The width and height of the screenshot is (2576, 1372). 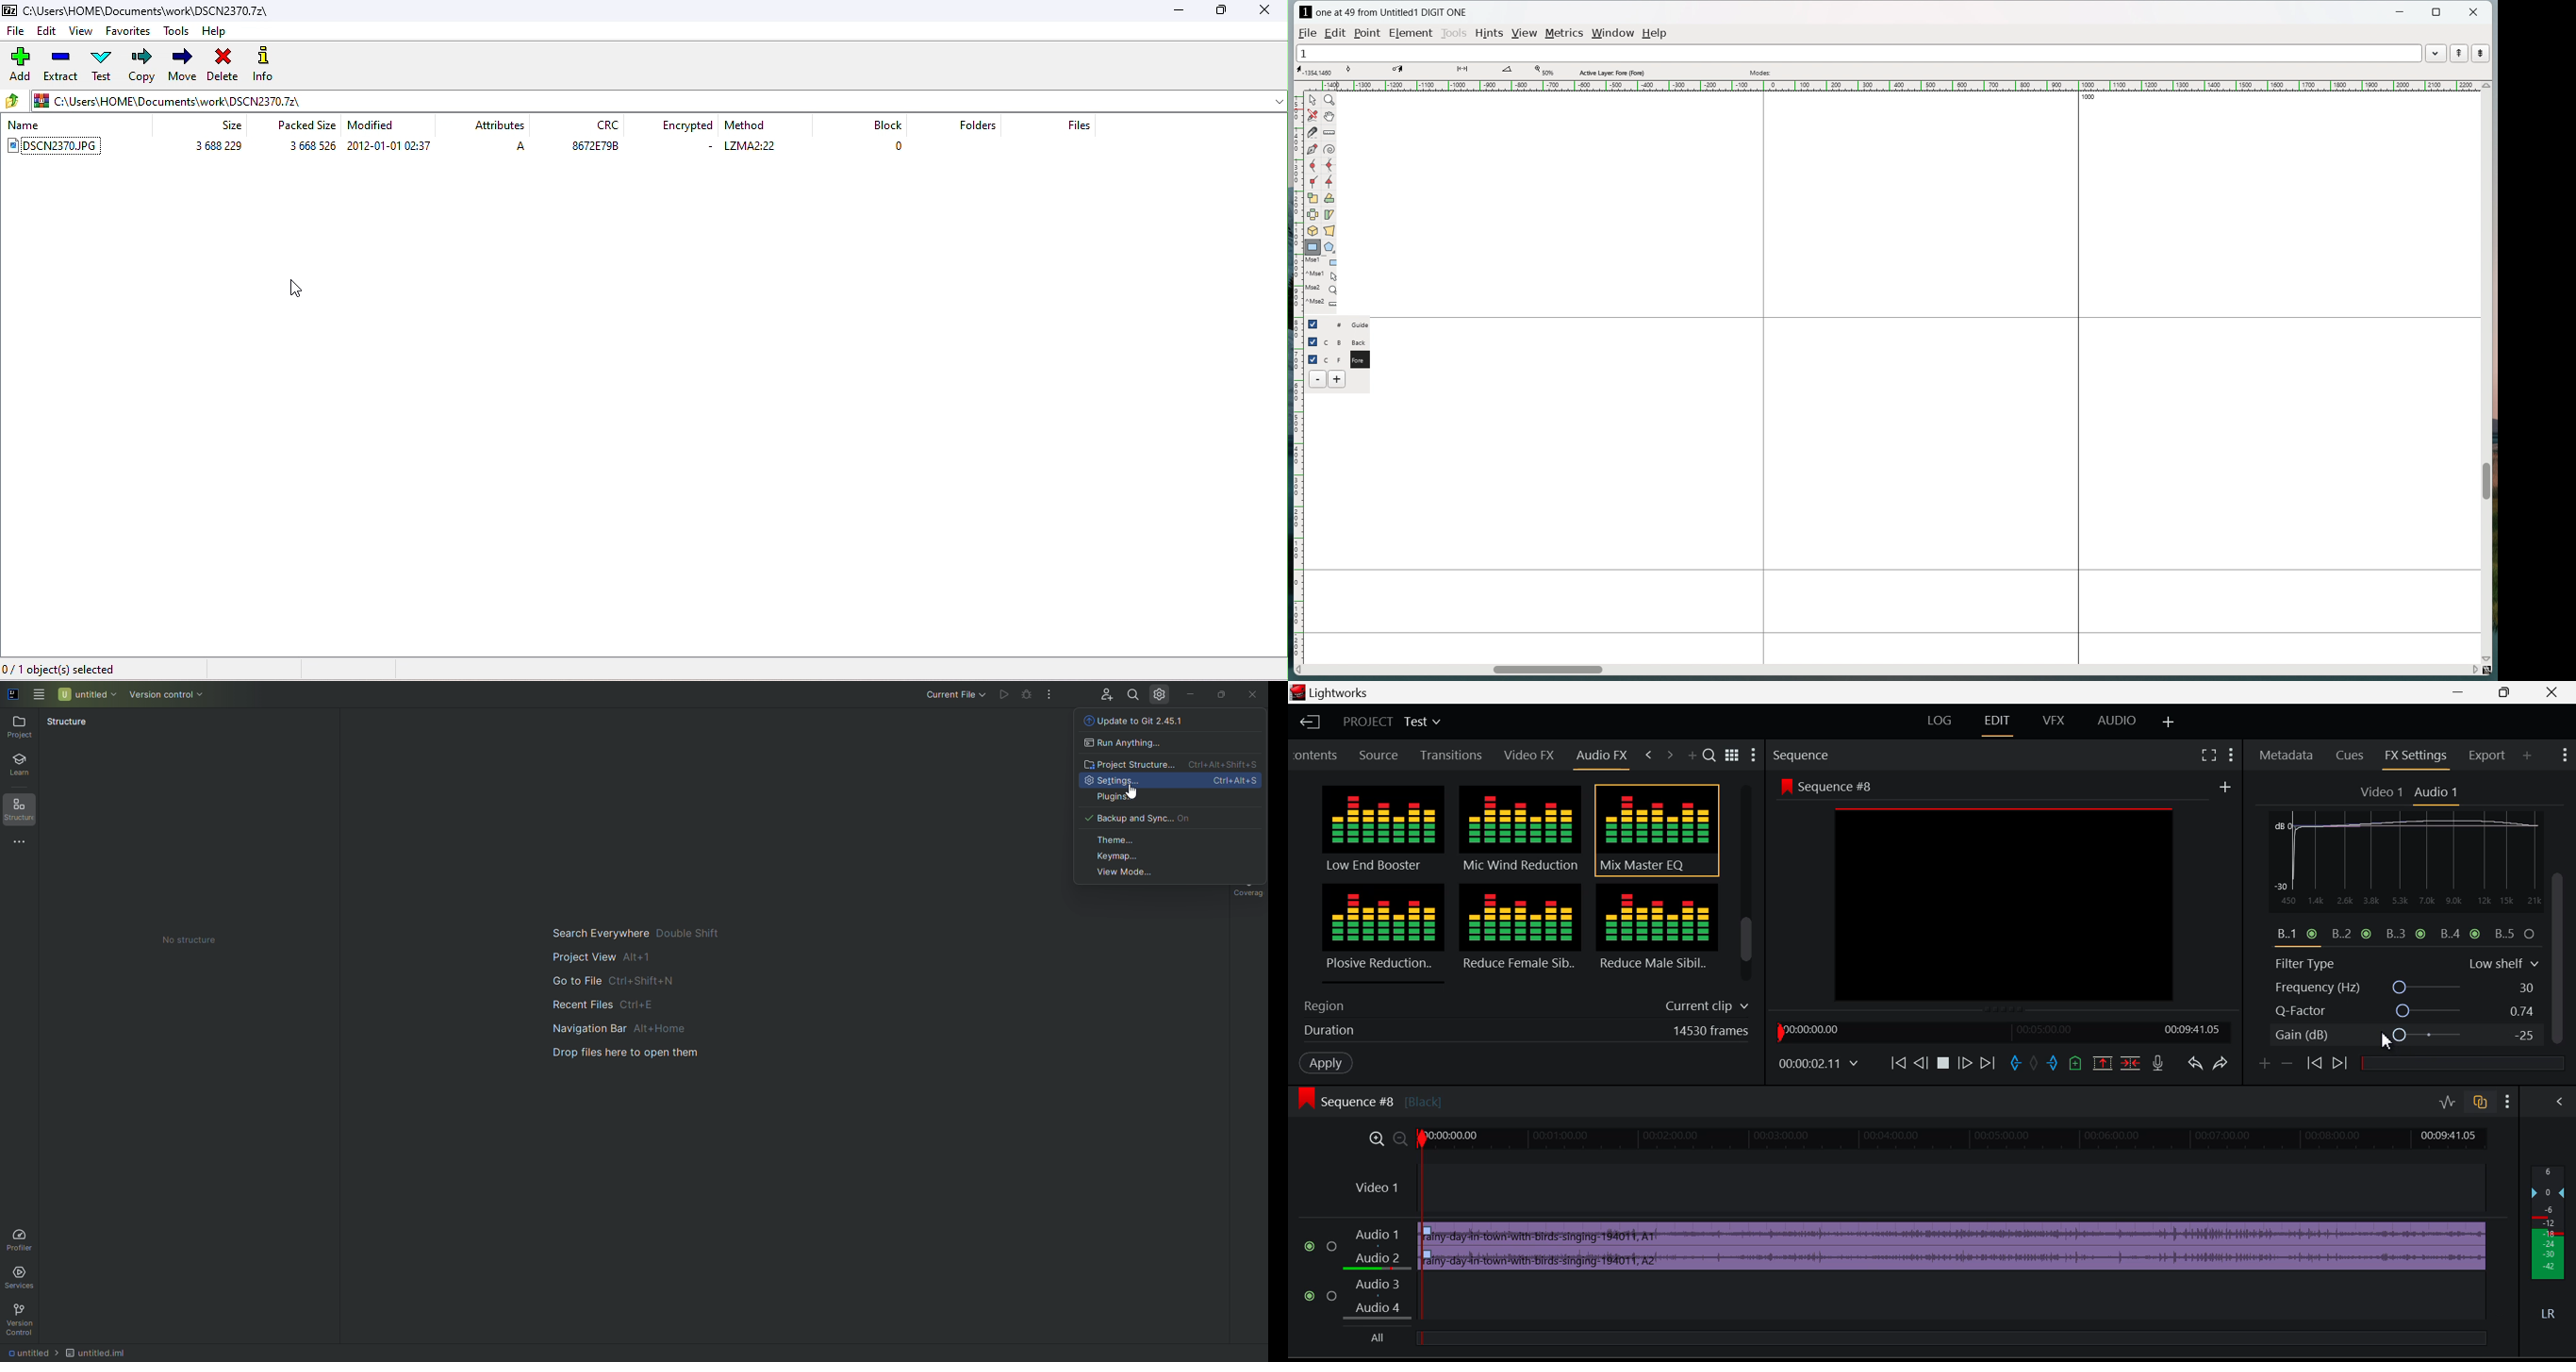 What do you see at coordinates (228, 127) in the screenshot?
I see `size` at bounding box center [228, 127].